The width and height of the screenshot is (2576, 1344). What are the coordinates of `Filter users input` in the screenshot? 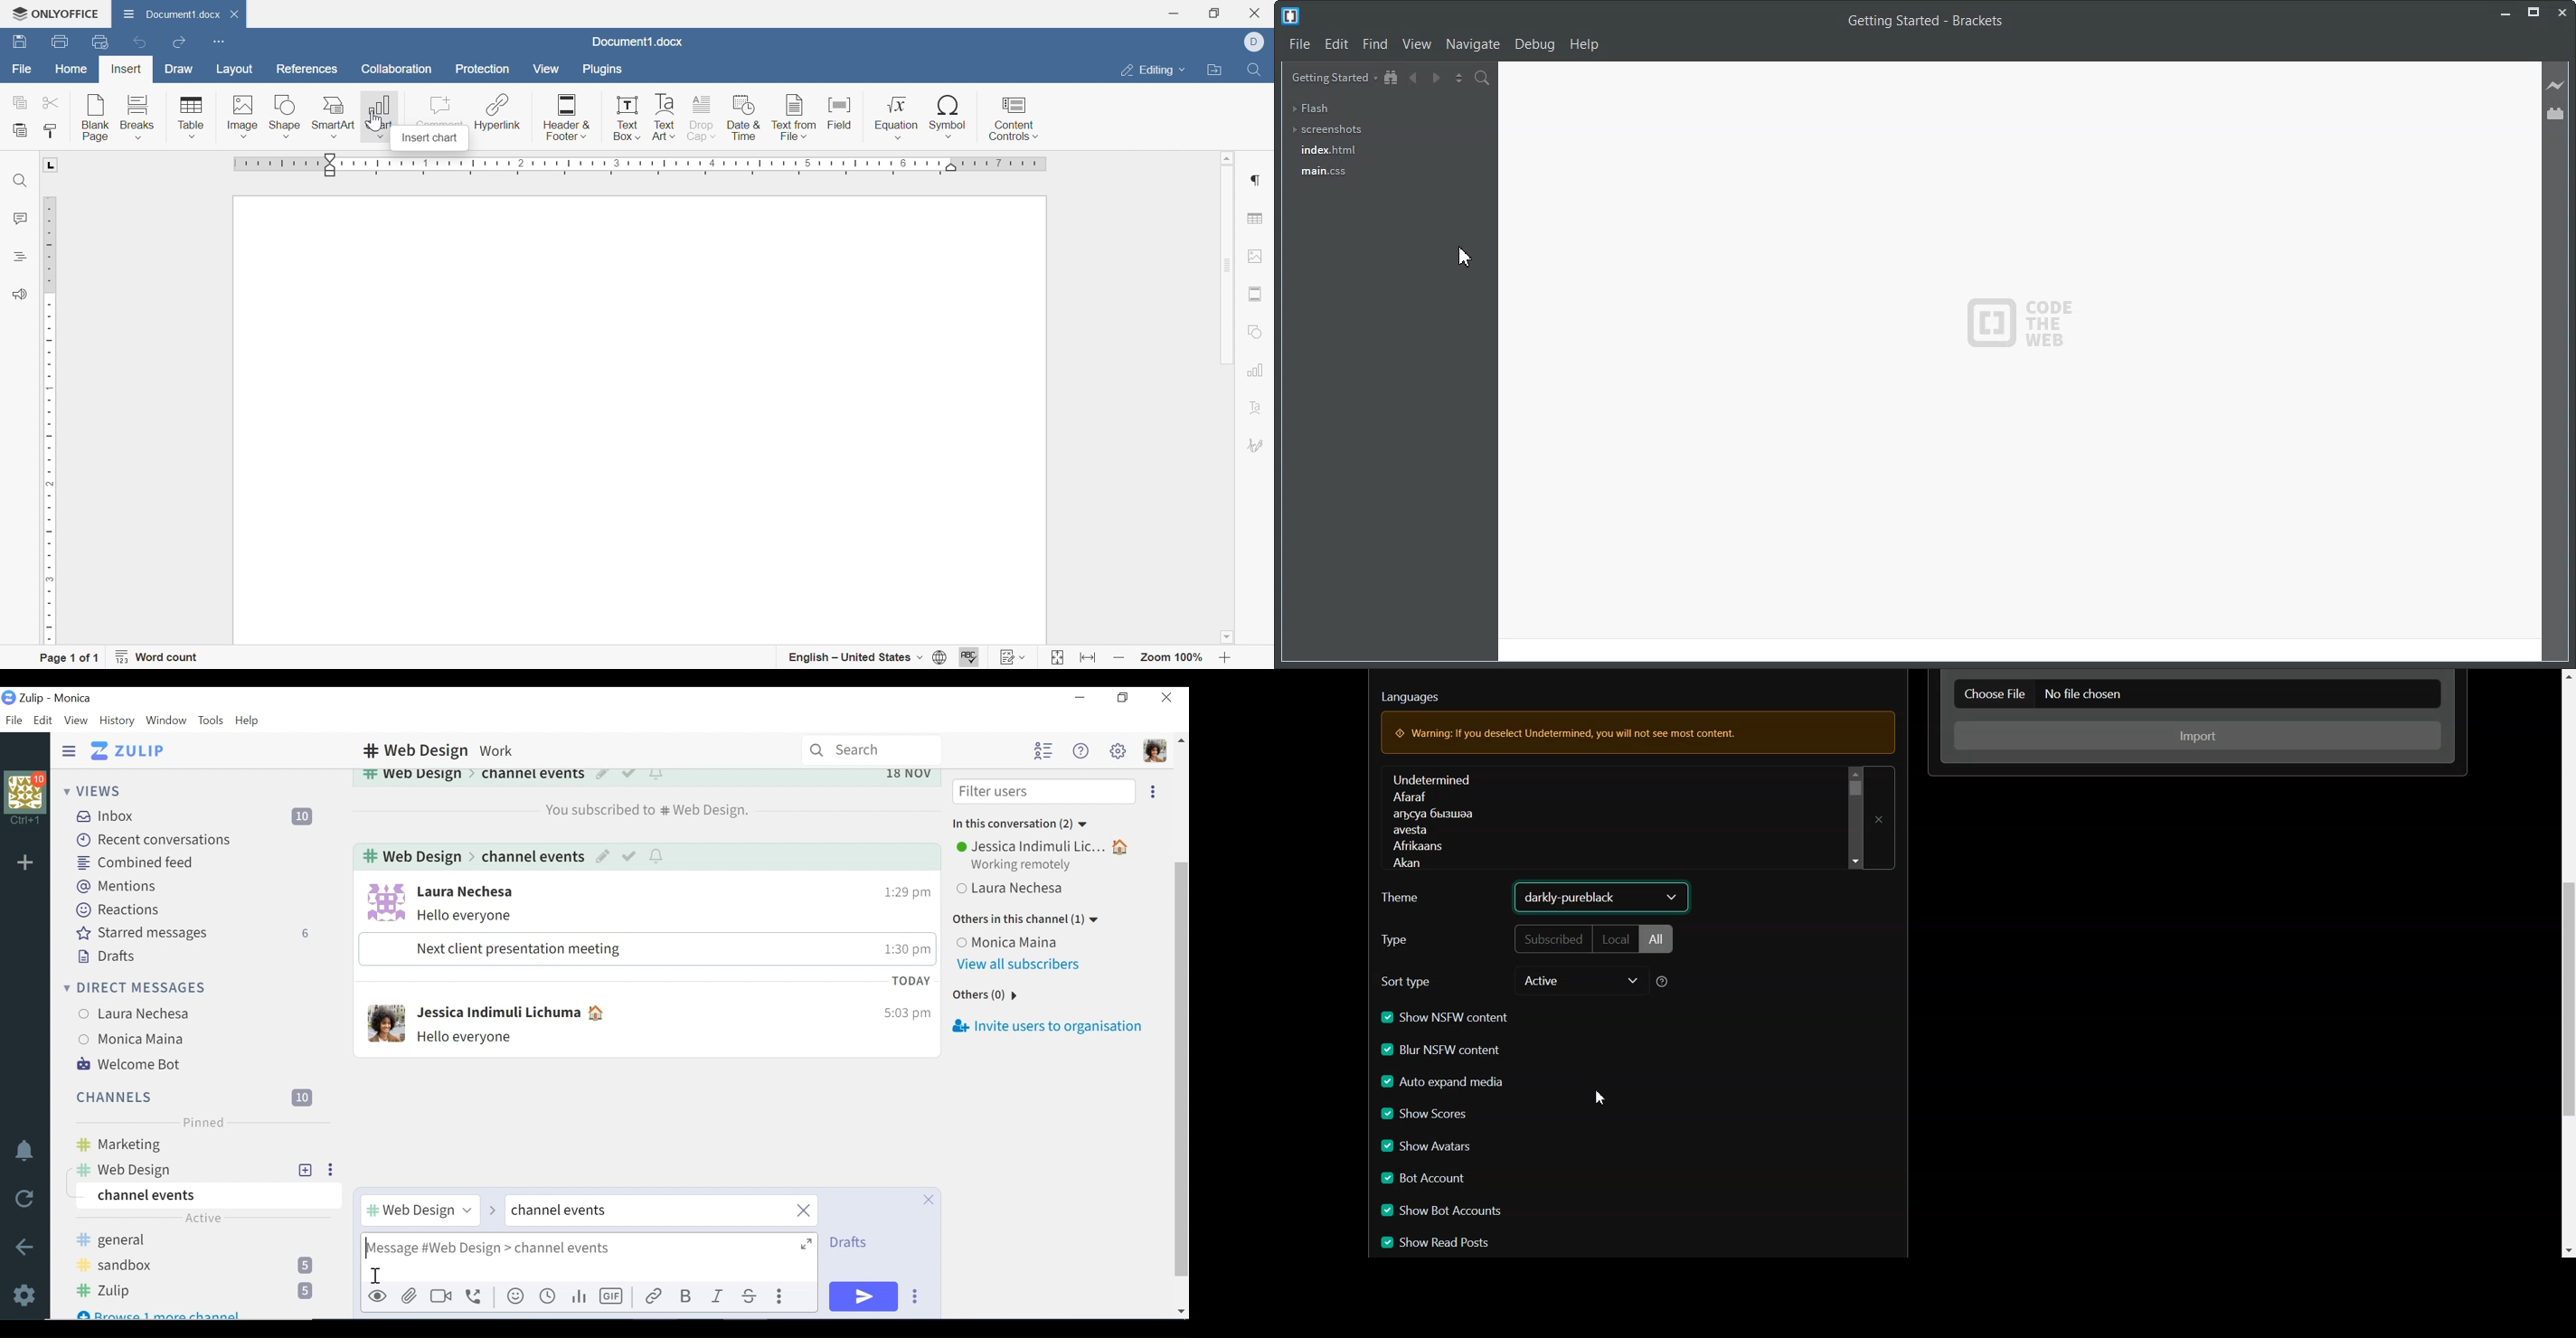 It's located at (1043, 792).